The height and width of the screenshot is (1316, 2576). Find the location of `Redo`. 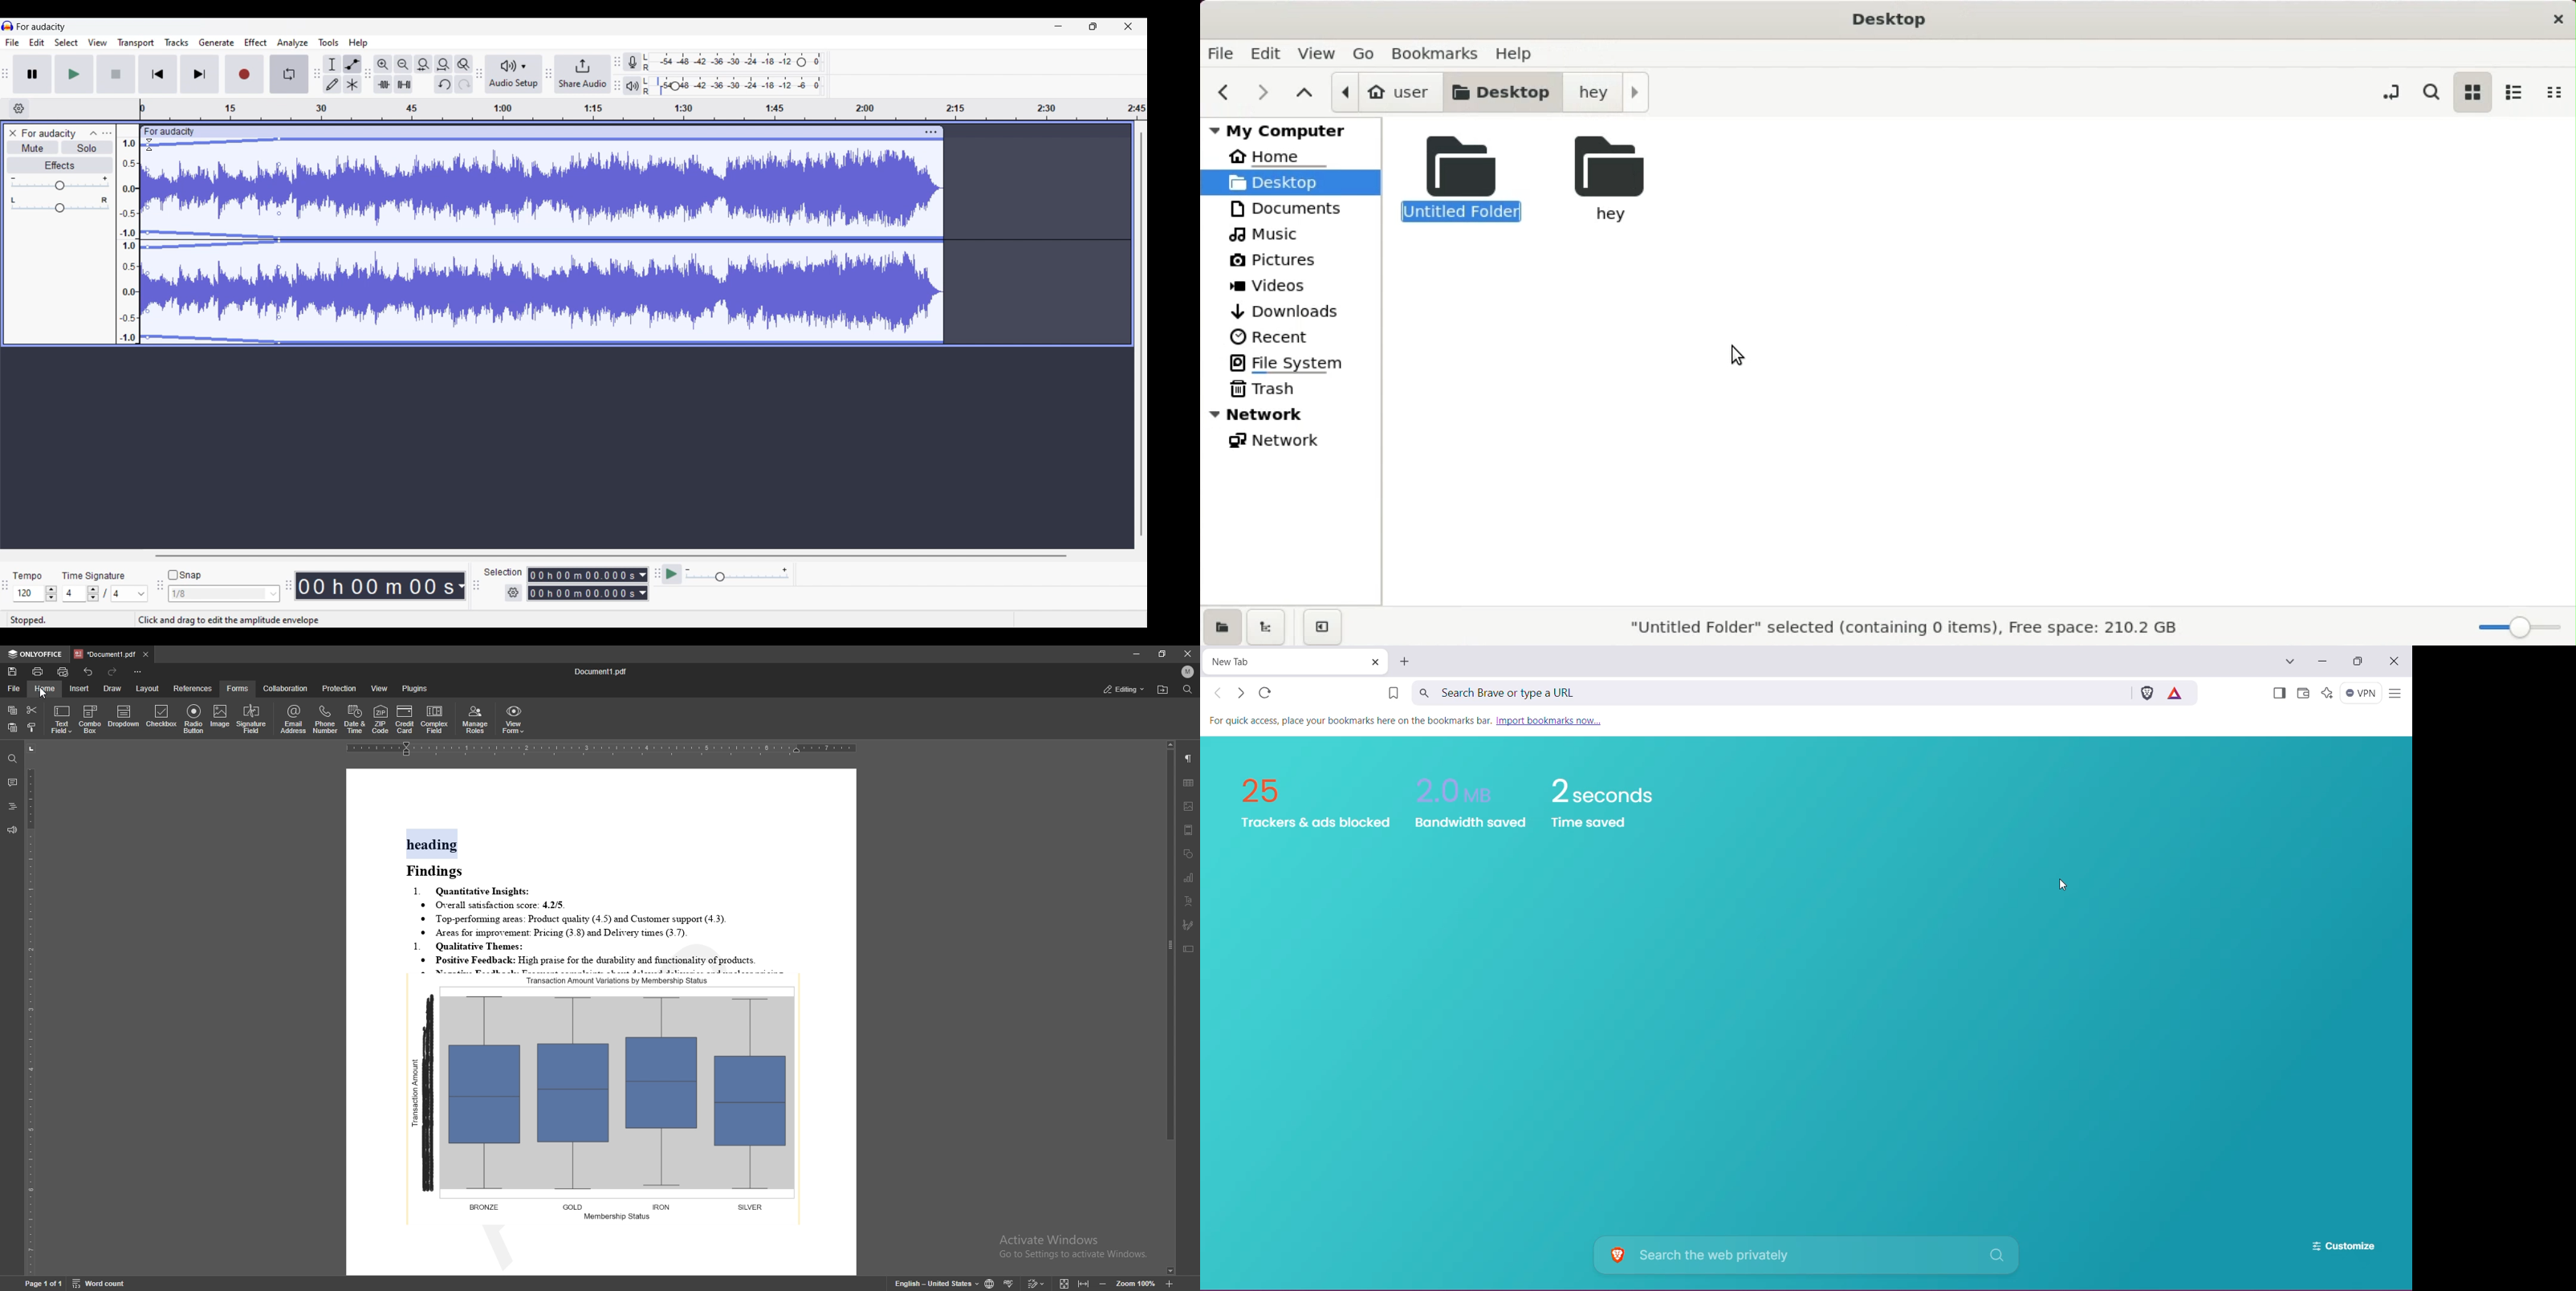

Redo is located at coordinates (464, 84).